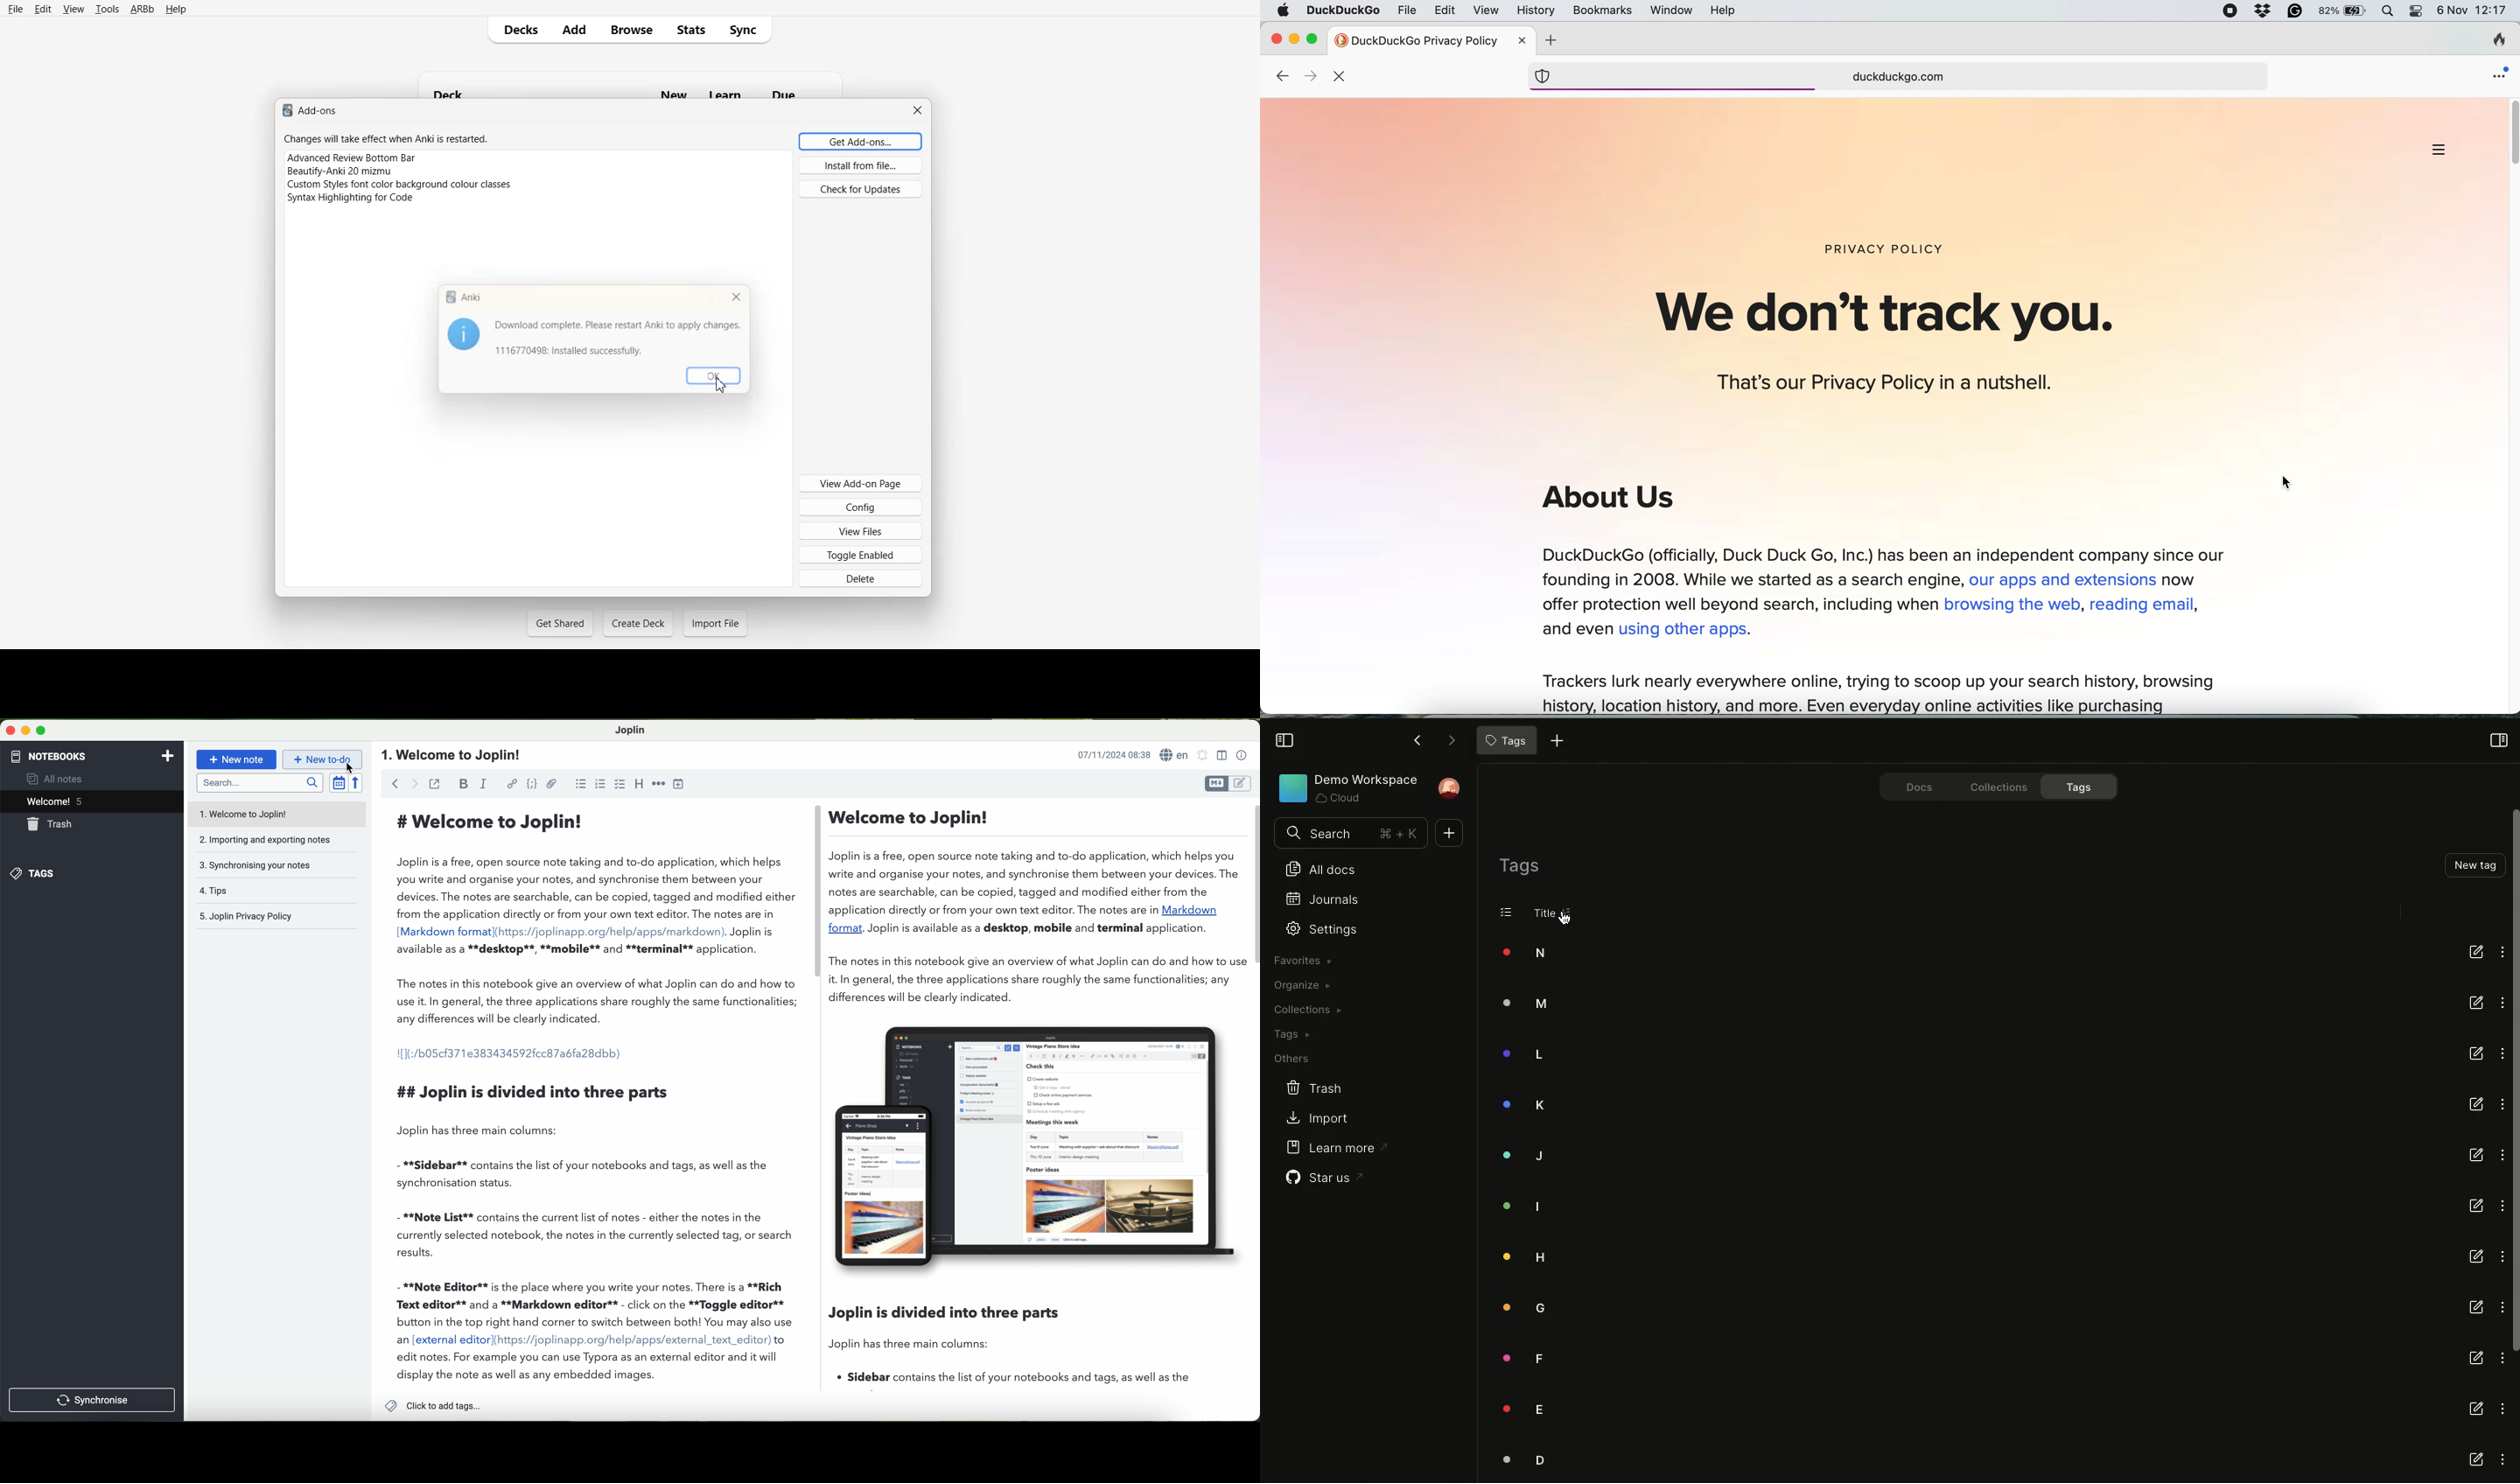 This screenshot has width=2520, height=1484. What do you see at coordinates (43, 9) in the screenshot?
I see `Edit` at bounding box center [43, 9].